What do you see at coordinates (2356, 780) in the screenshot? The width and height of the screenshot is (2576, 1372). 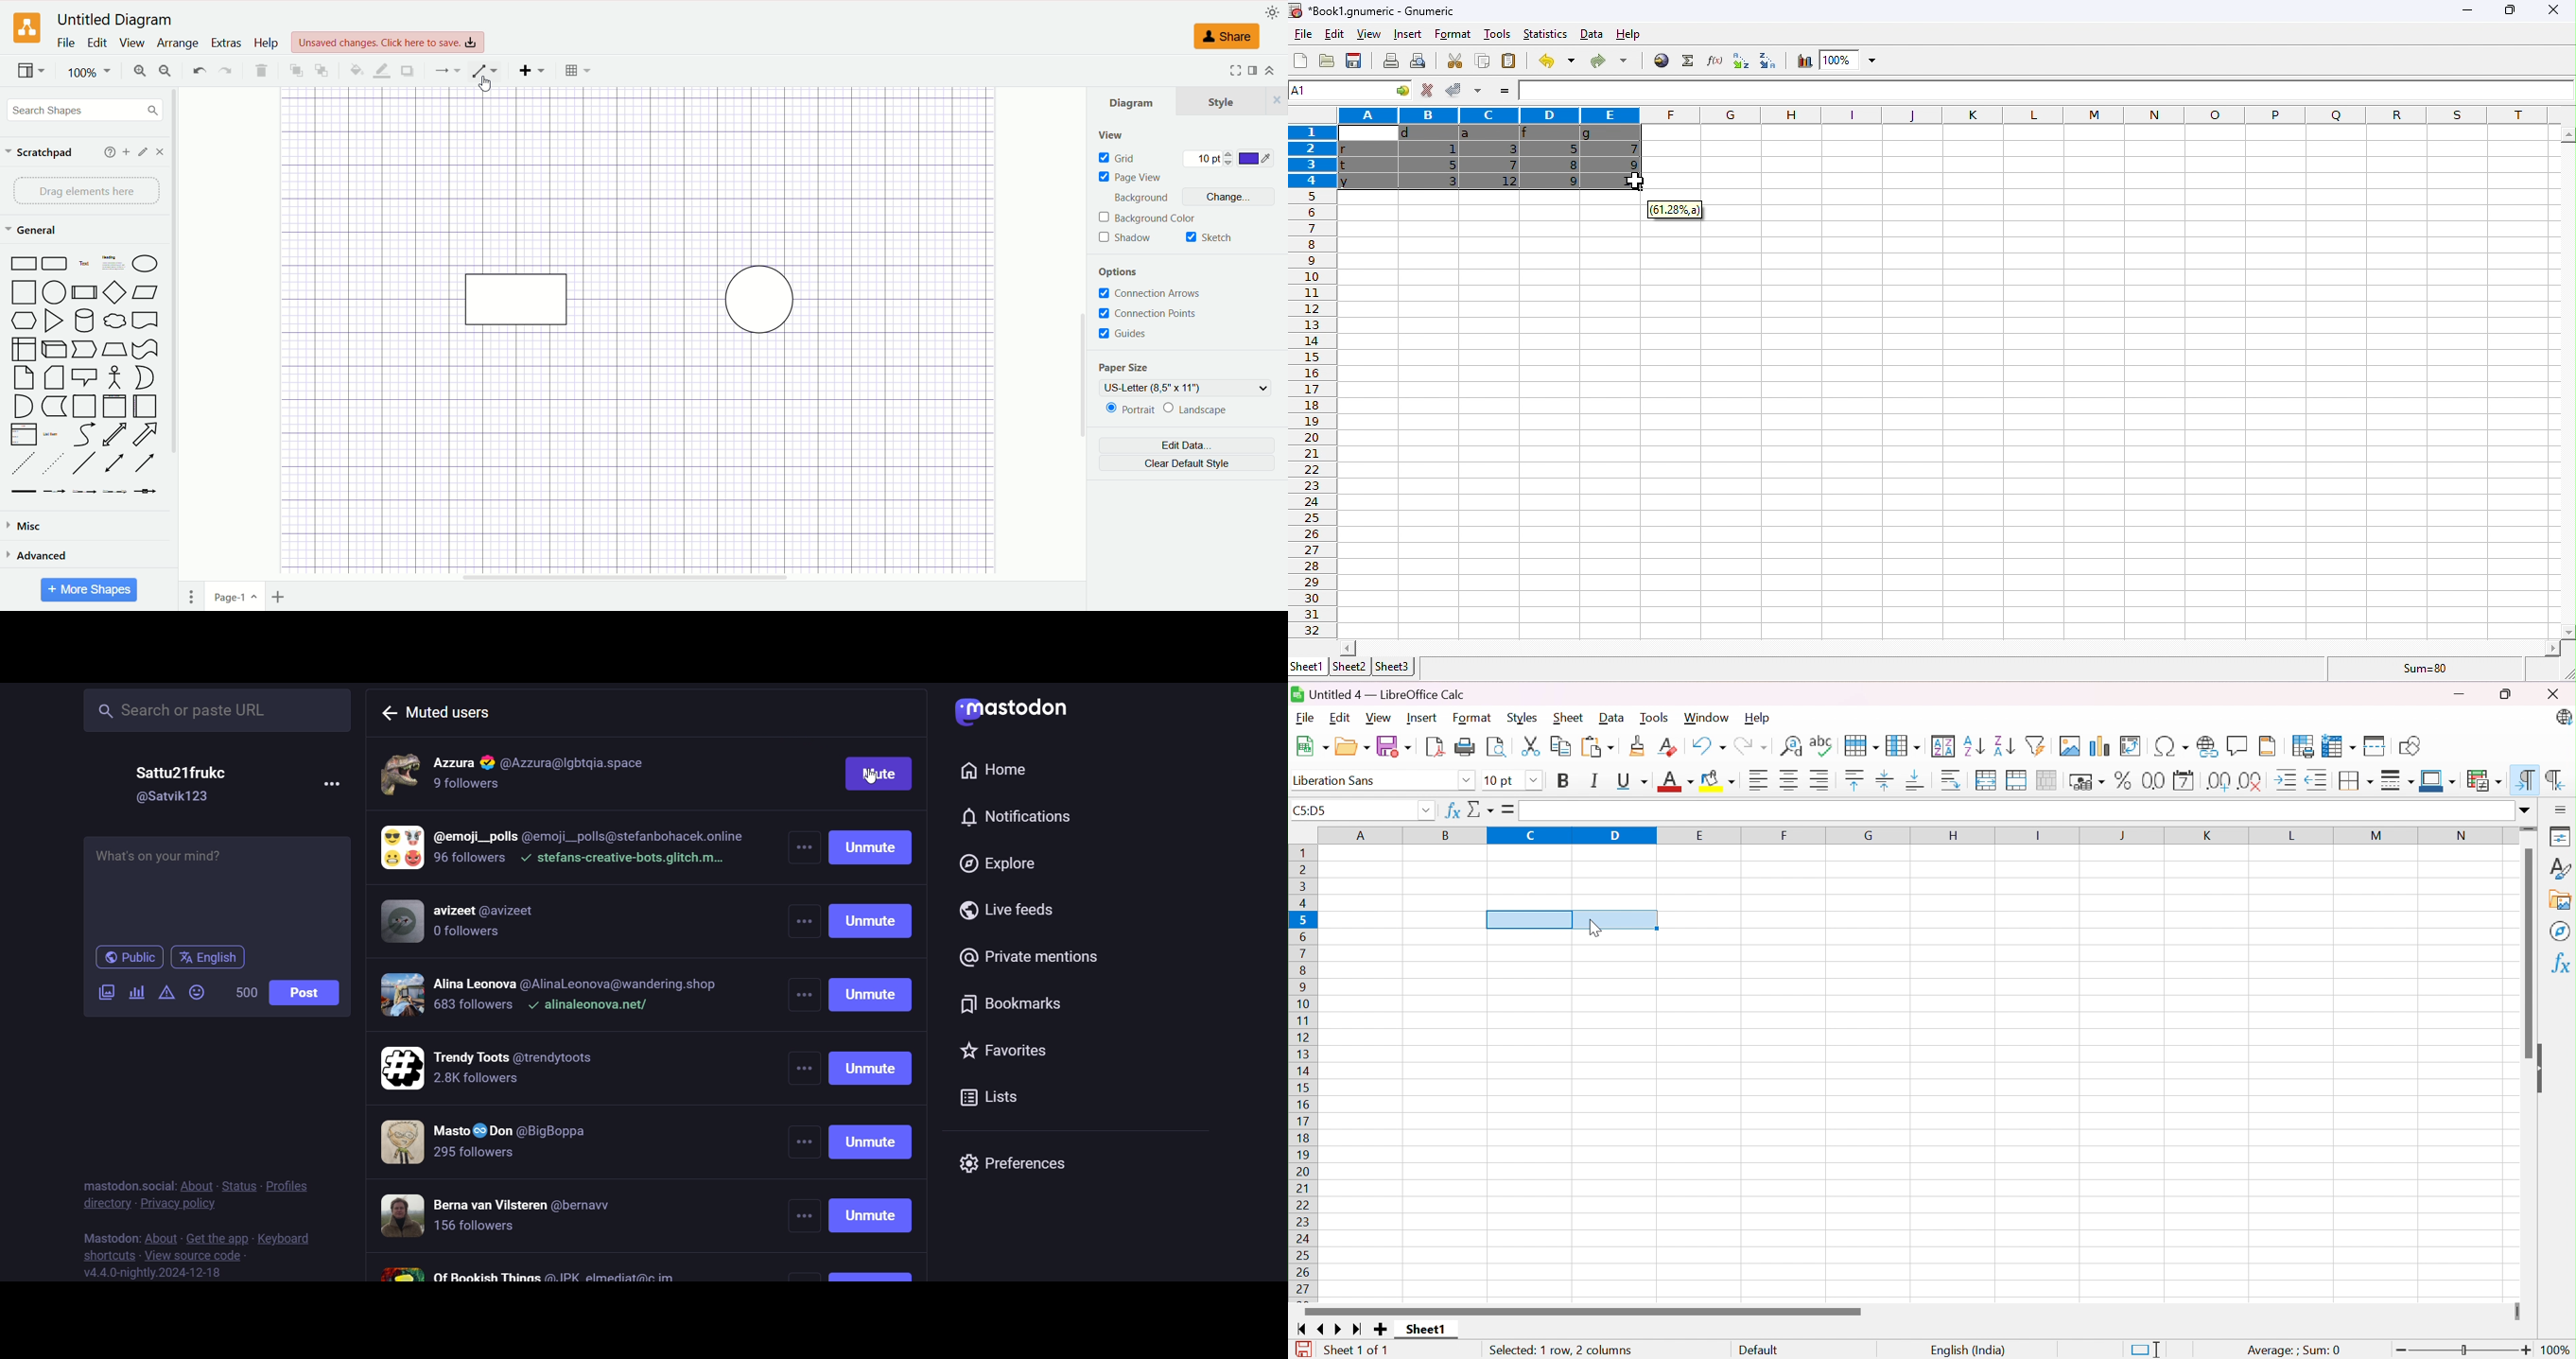 I see `Borders` at bounding box center [2356, 780].